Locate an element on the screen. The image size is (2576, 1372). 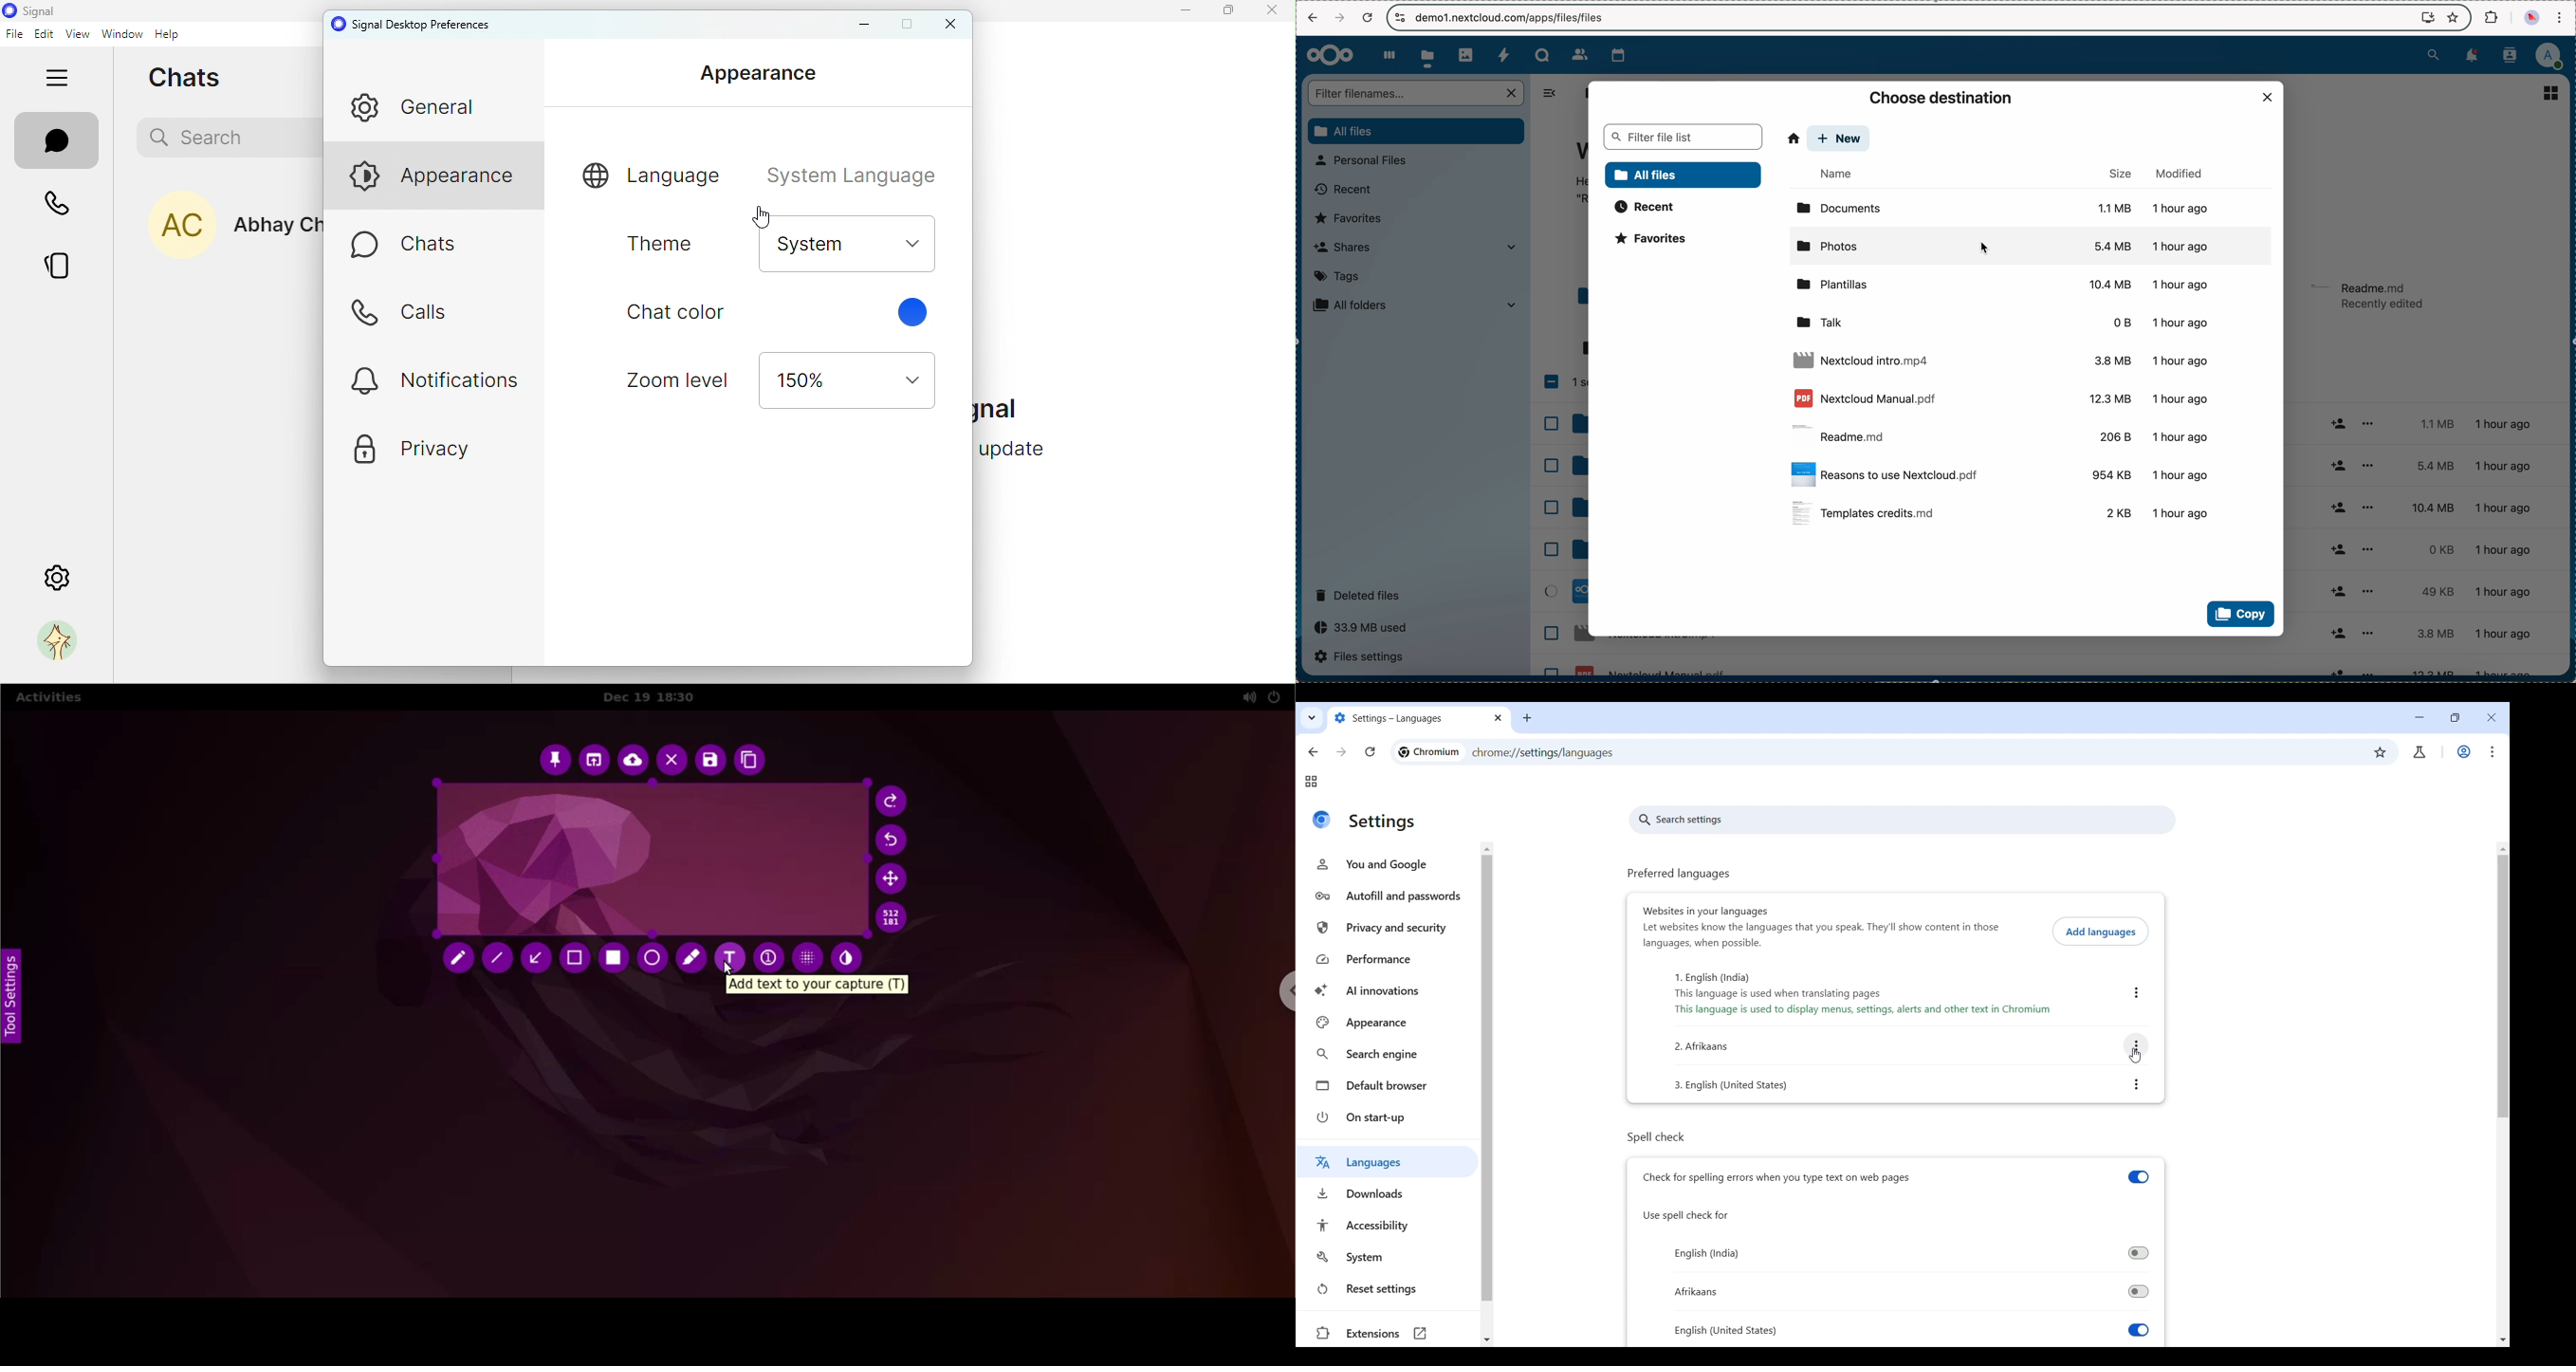
search bar is located at coordinates (1682, 136).